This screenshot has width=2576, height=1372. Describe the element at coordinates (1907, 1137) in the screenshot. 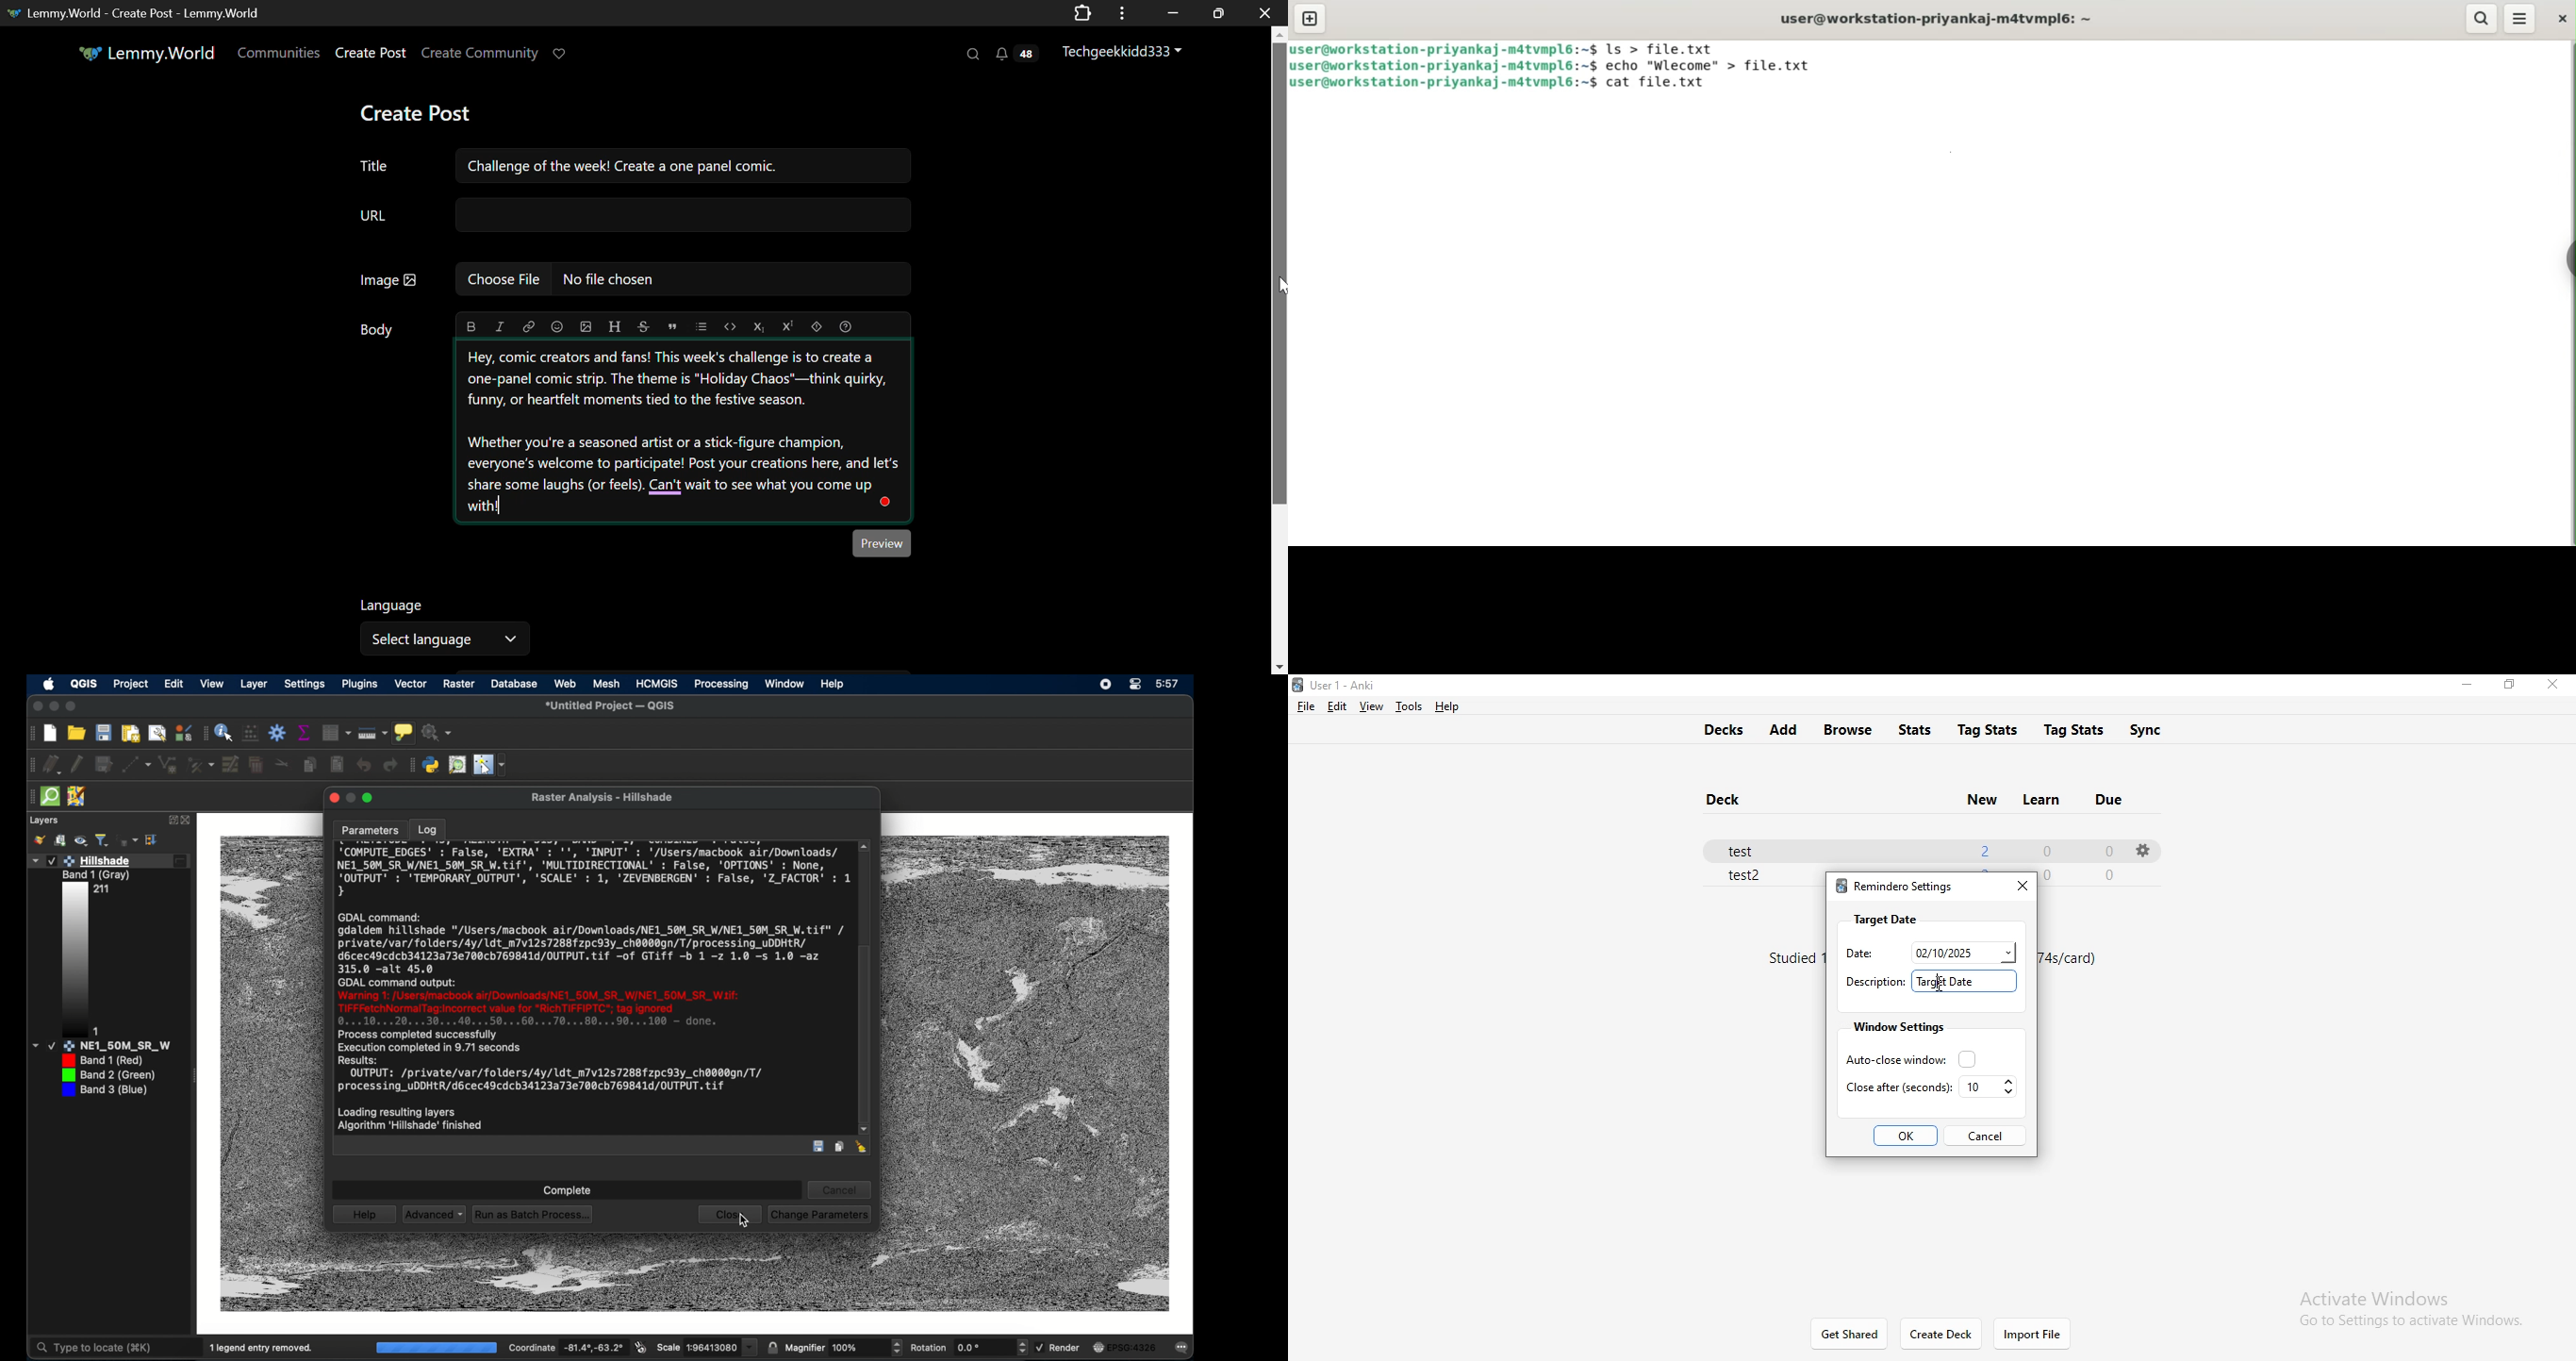

I see `ok` at that location.